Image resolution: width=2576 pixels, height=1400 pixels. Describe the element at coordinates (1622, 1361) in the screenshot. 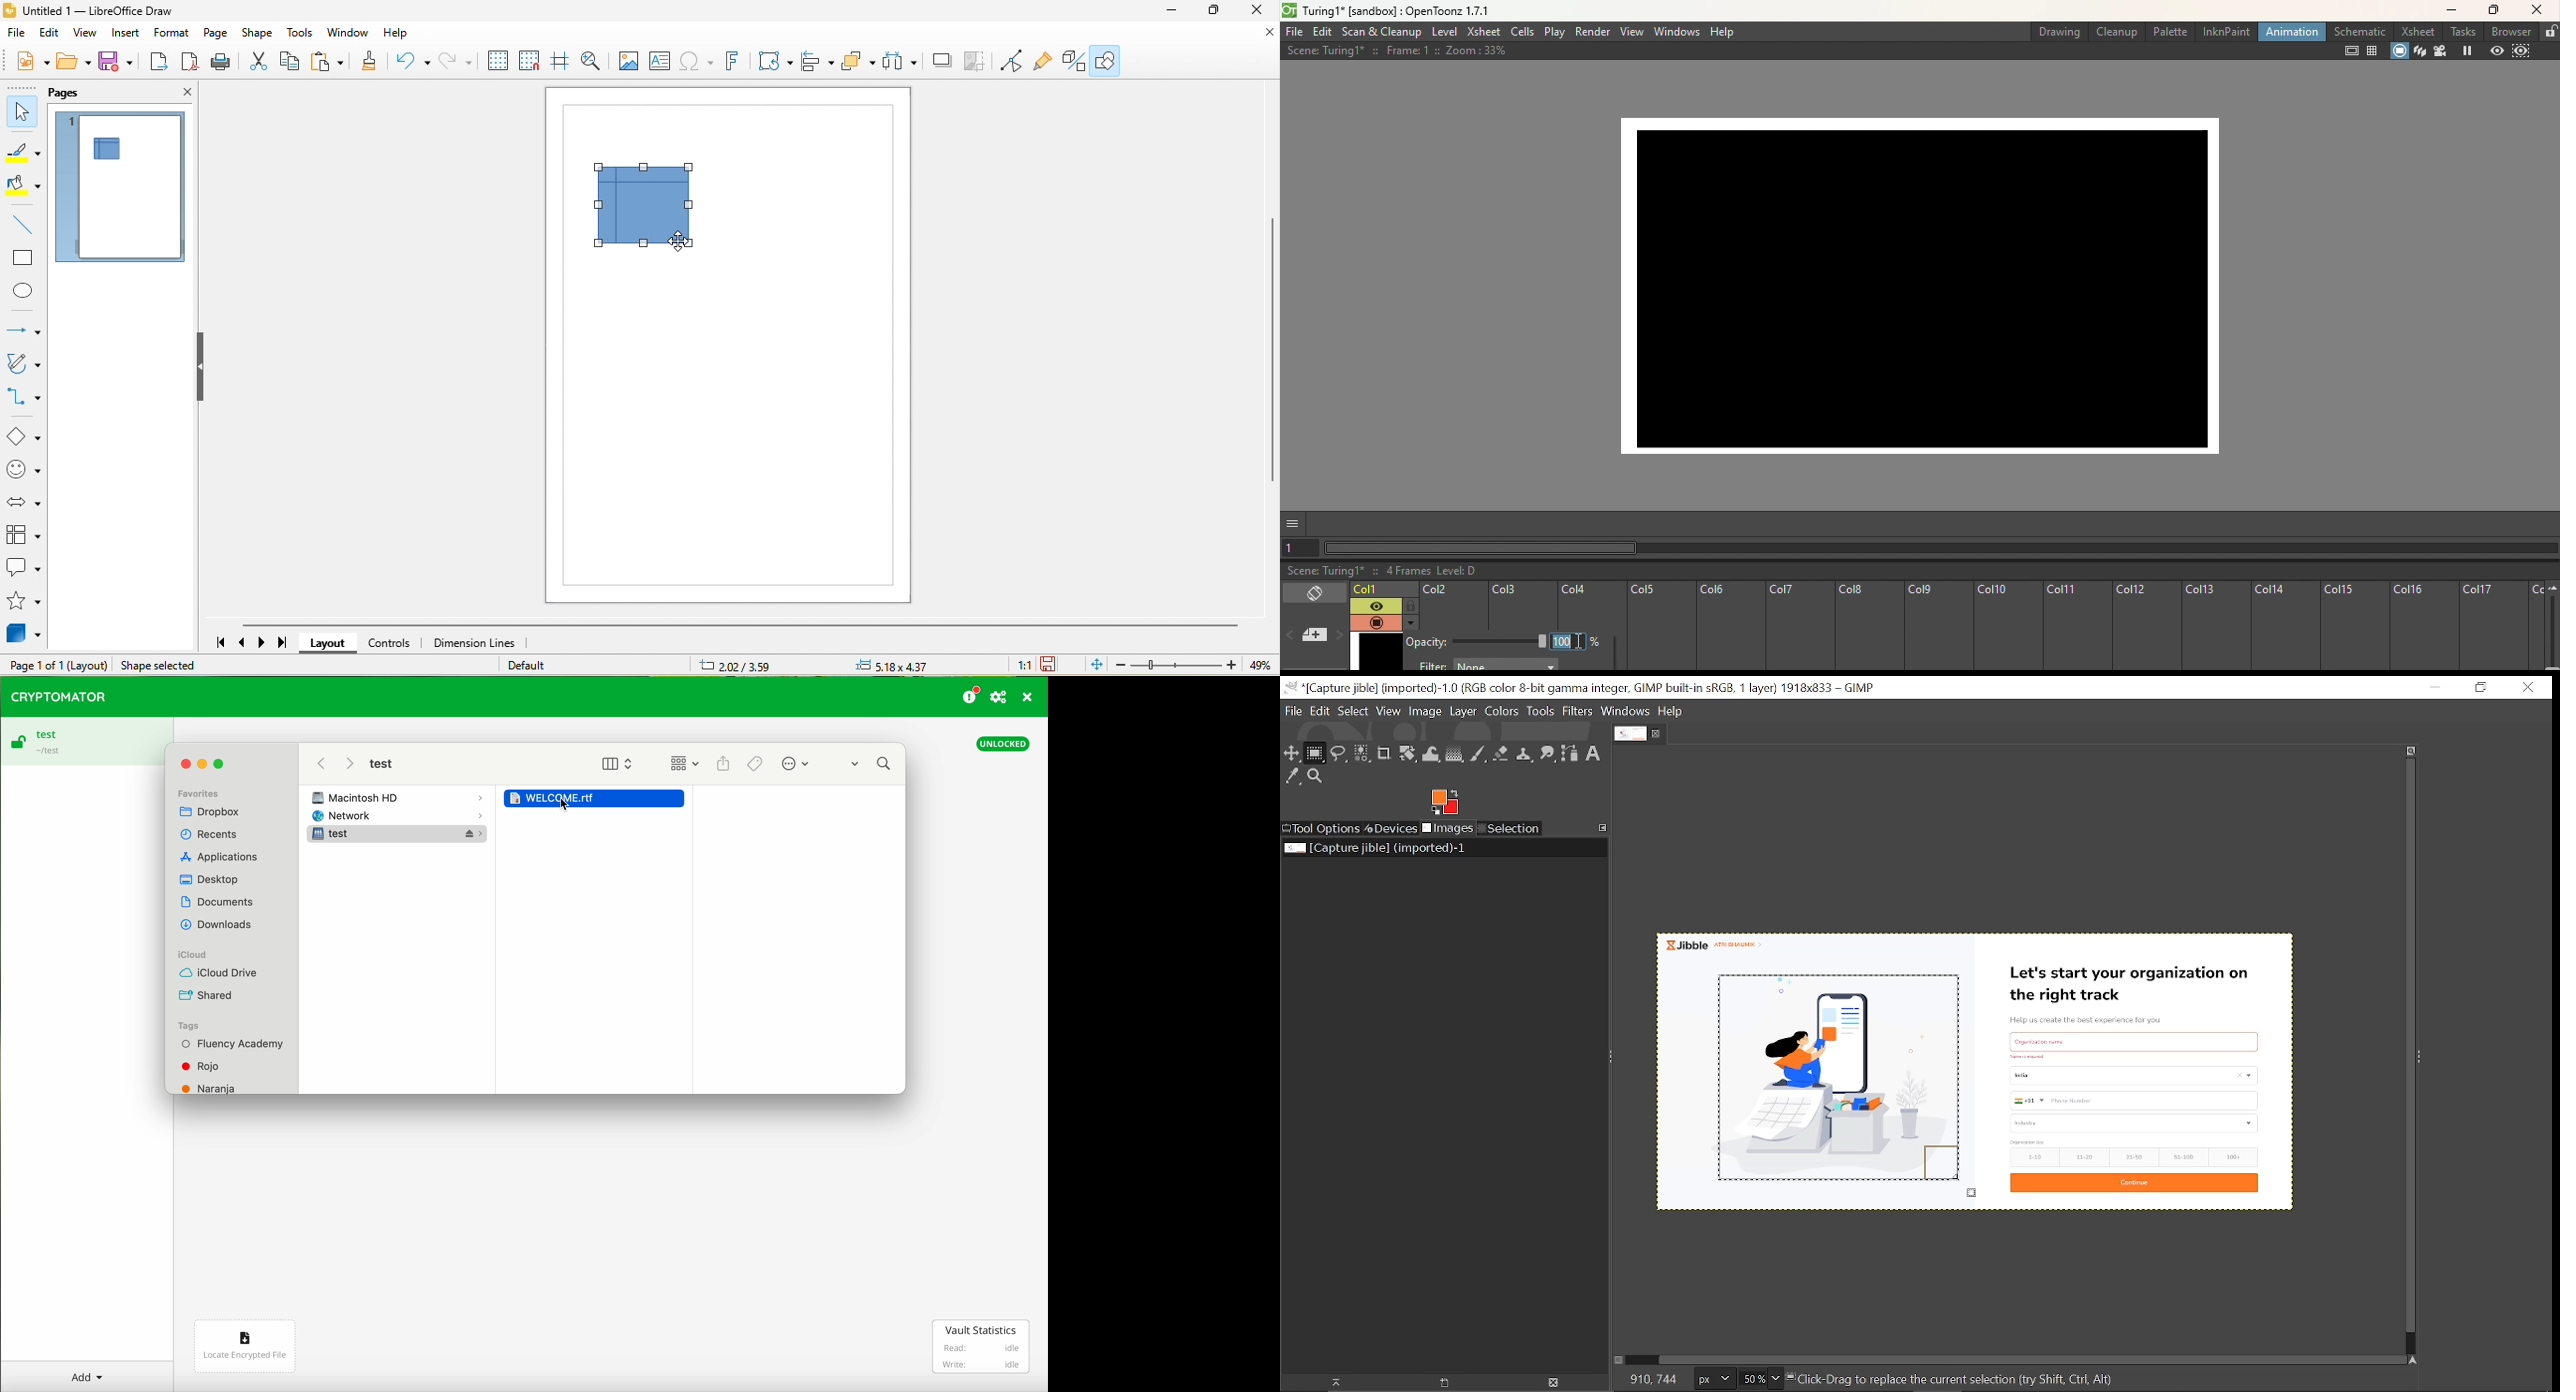

I see `Toggle quick mask on/off` at that location.